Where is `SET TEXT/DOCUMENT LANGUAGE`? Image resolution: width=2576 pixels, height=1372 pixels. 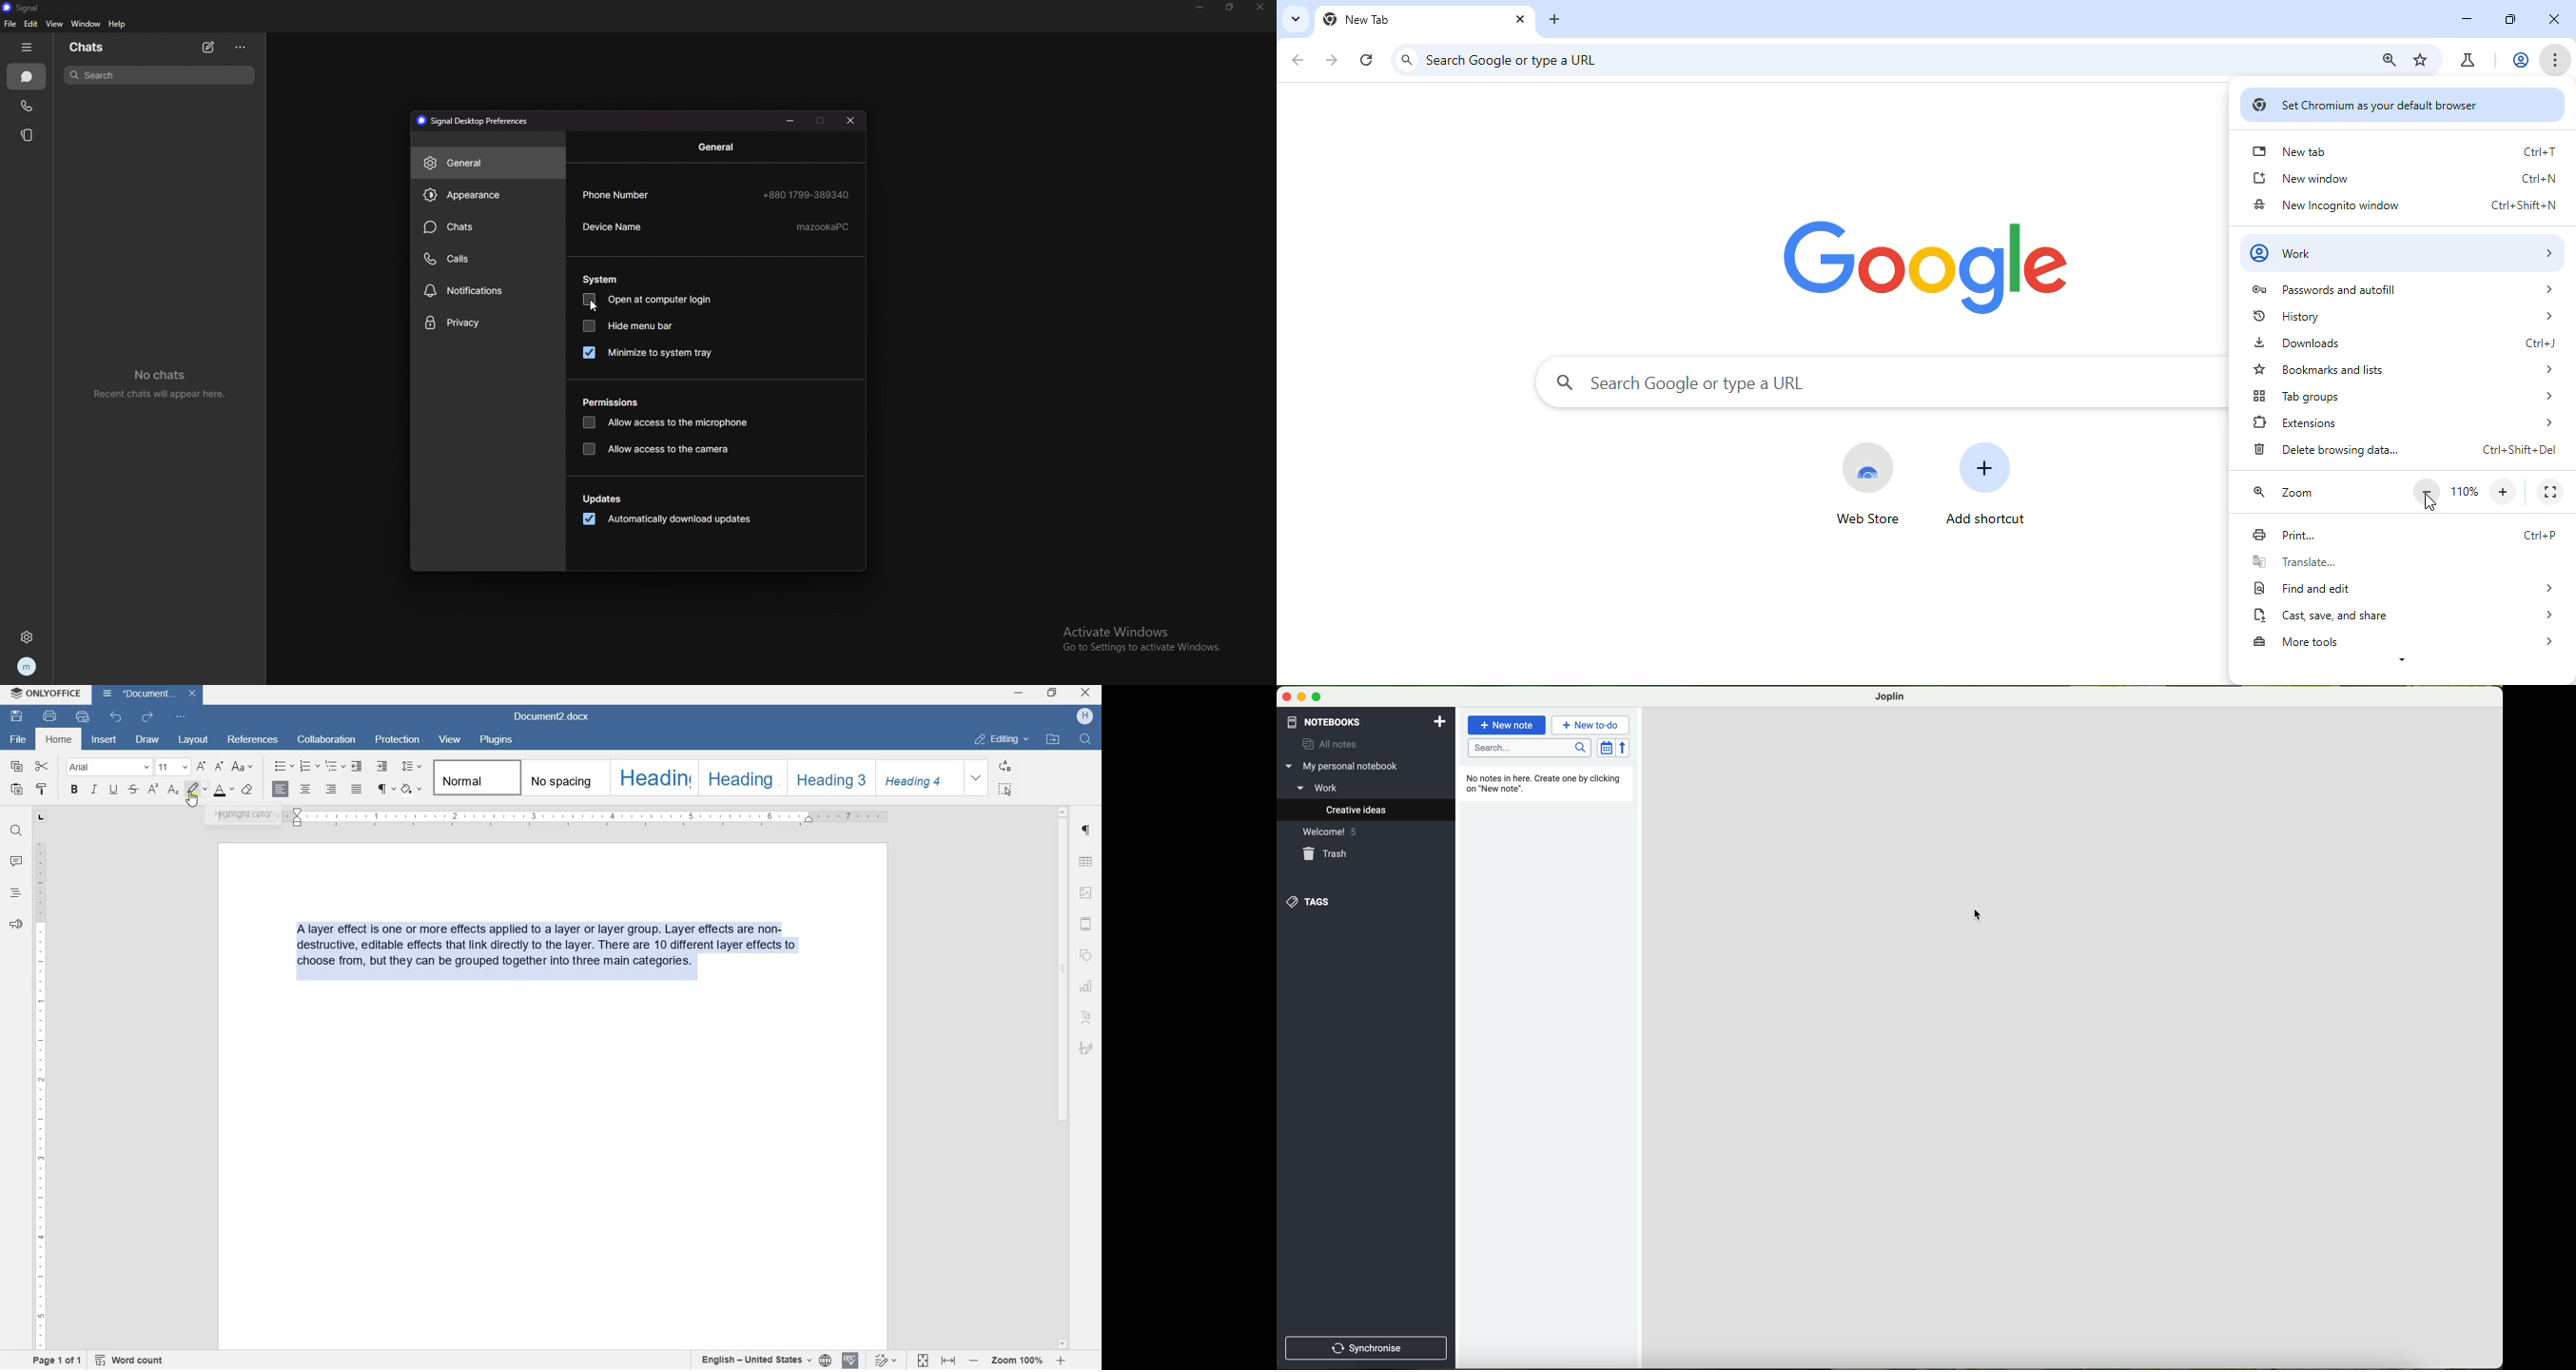
SET TEXT/DOCUMENT LANGUAGE is located at coordinates (763, 1360).